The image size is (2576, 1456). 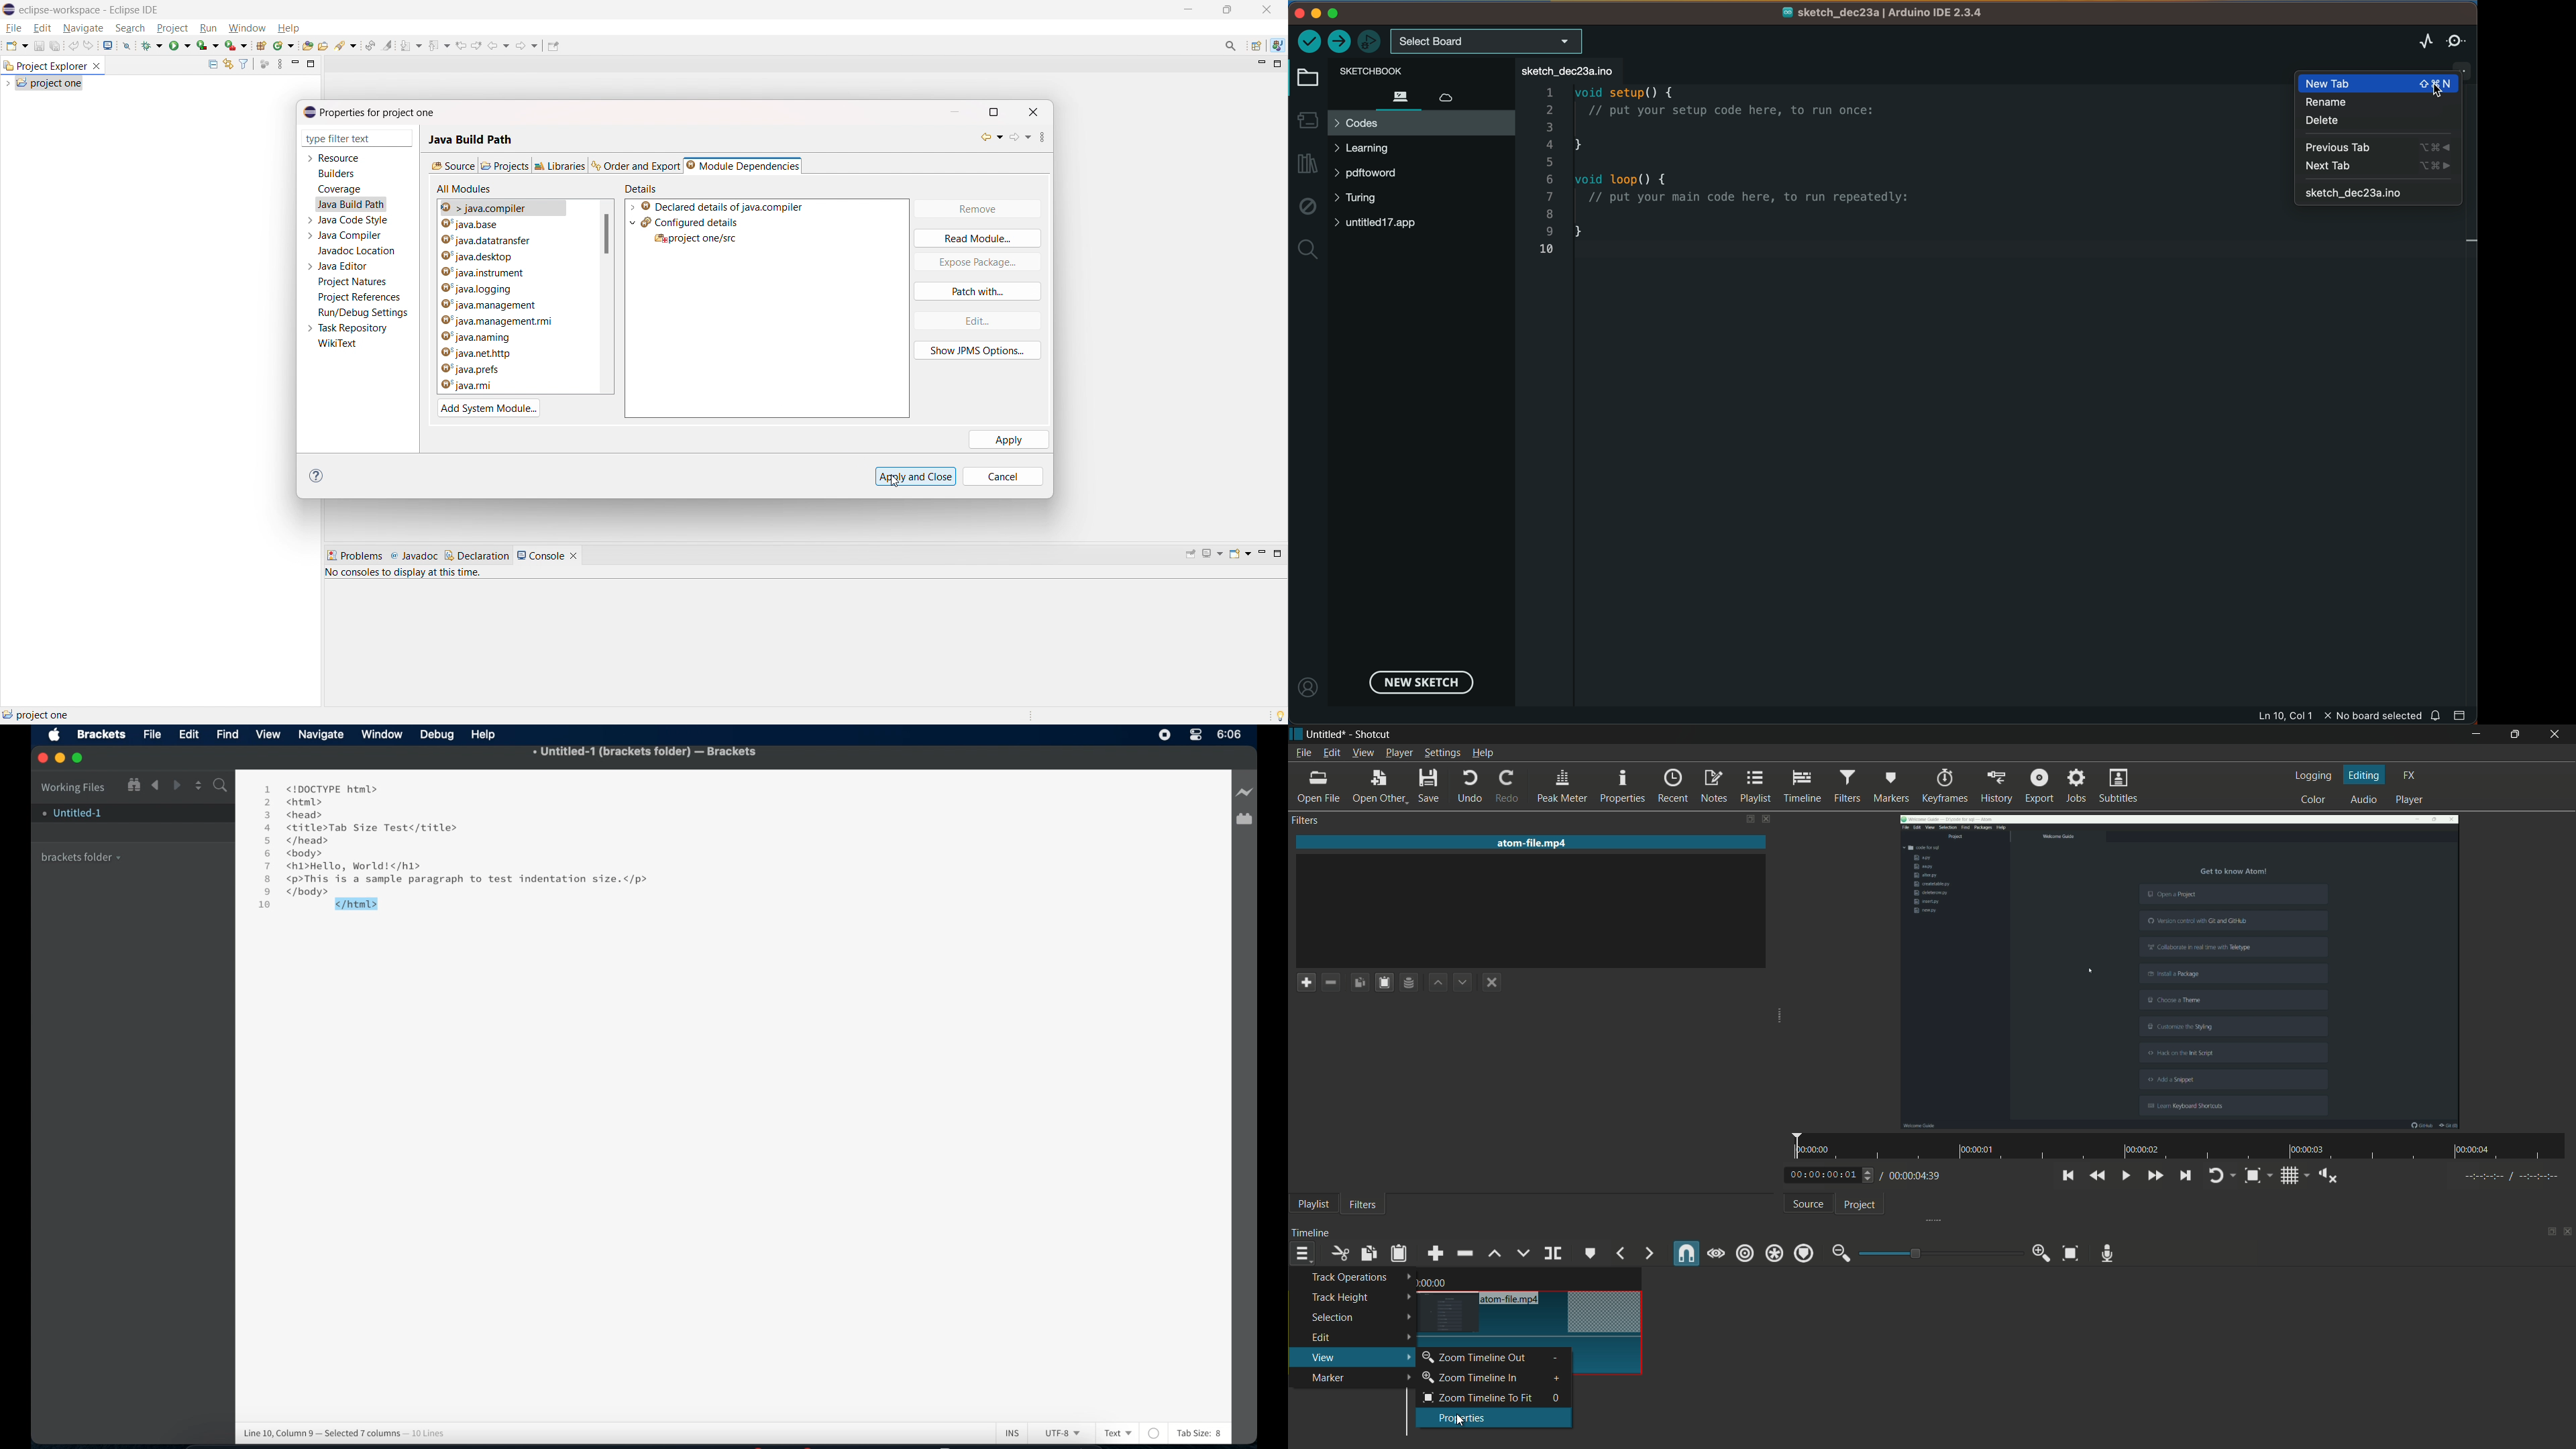 I want to click on show volume control, so click(x=2328, y=1176).